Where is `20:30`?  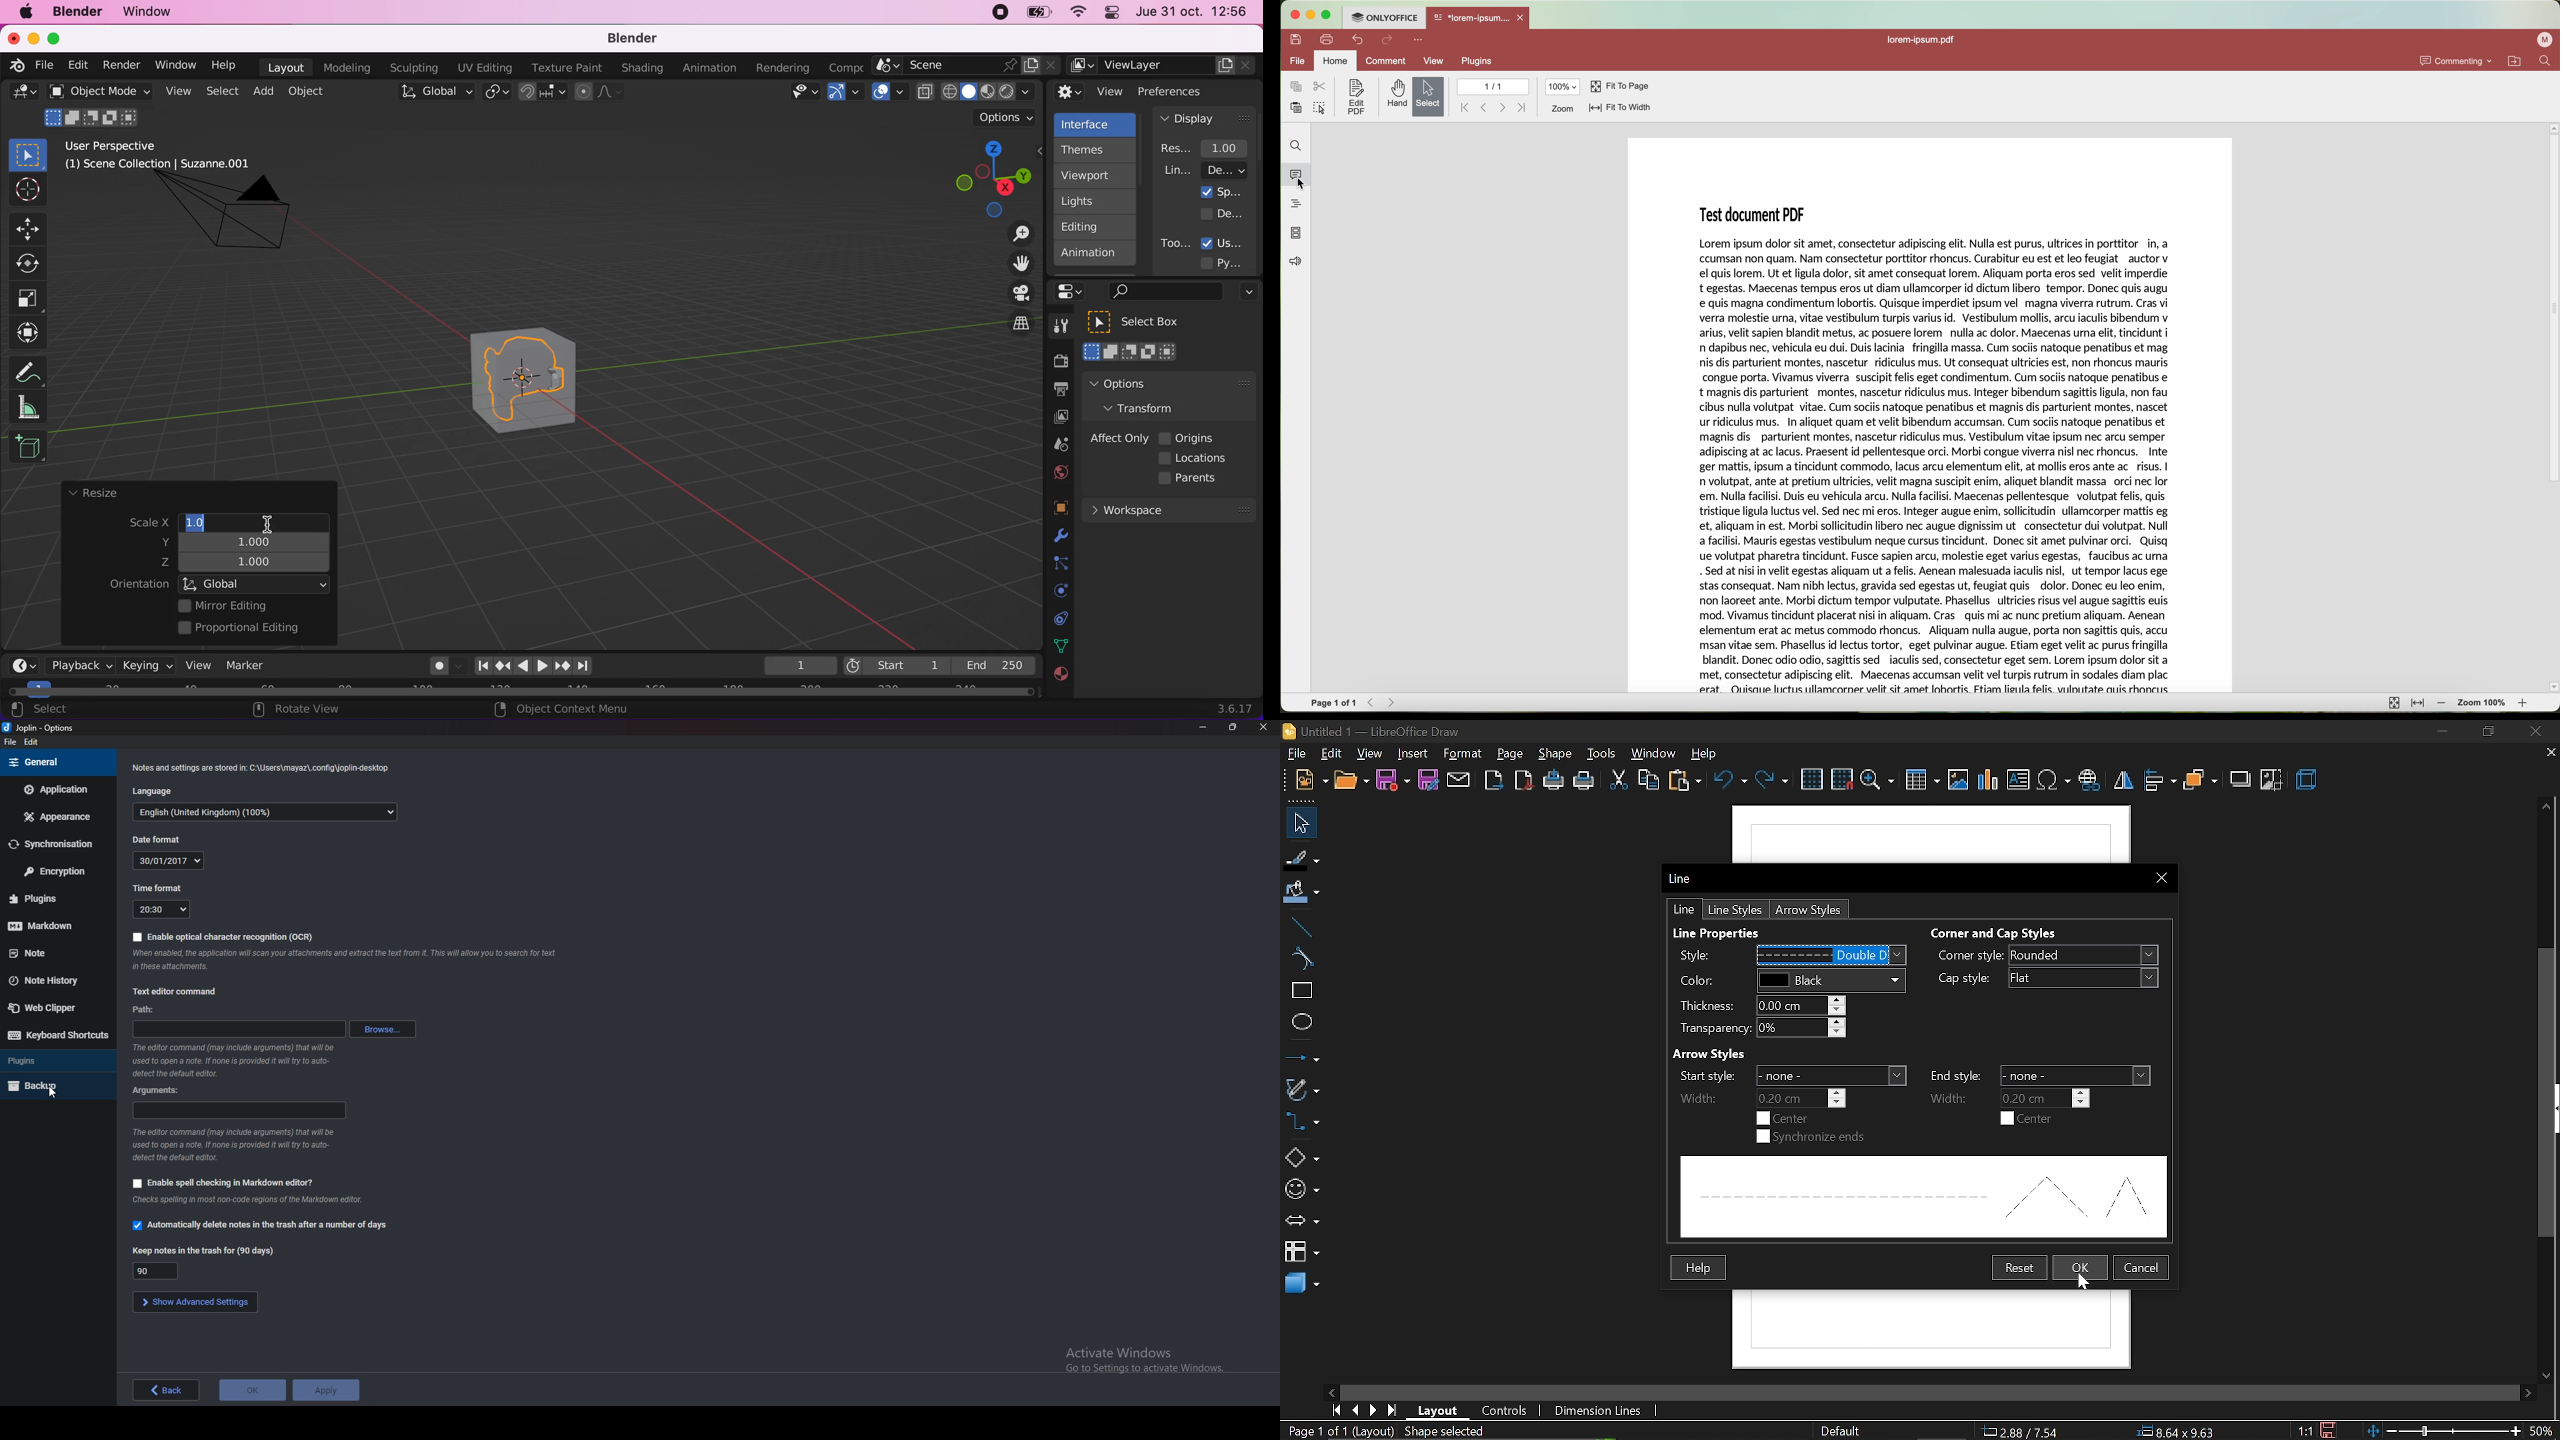 20:30 is located at coordinates (161, 909).